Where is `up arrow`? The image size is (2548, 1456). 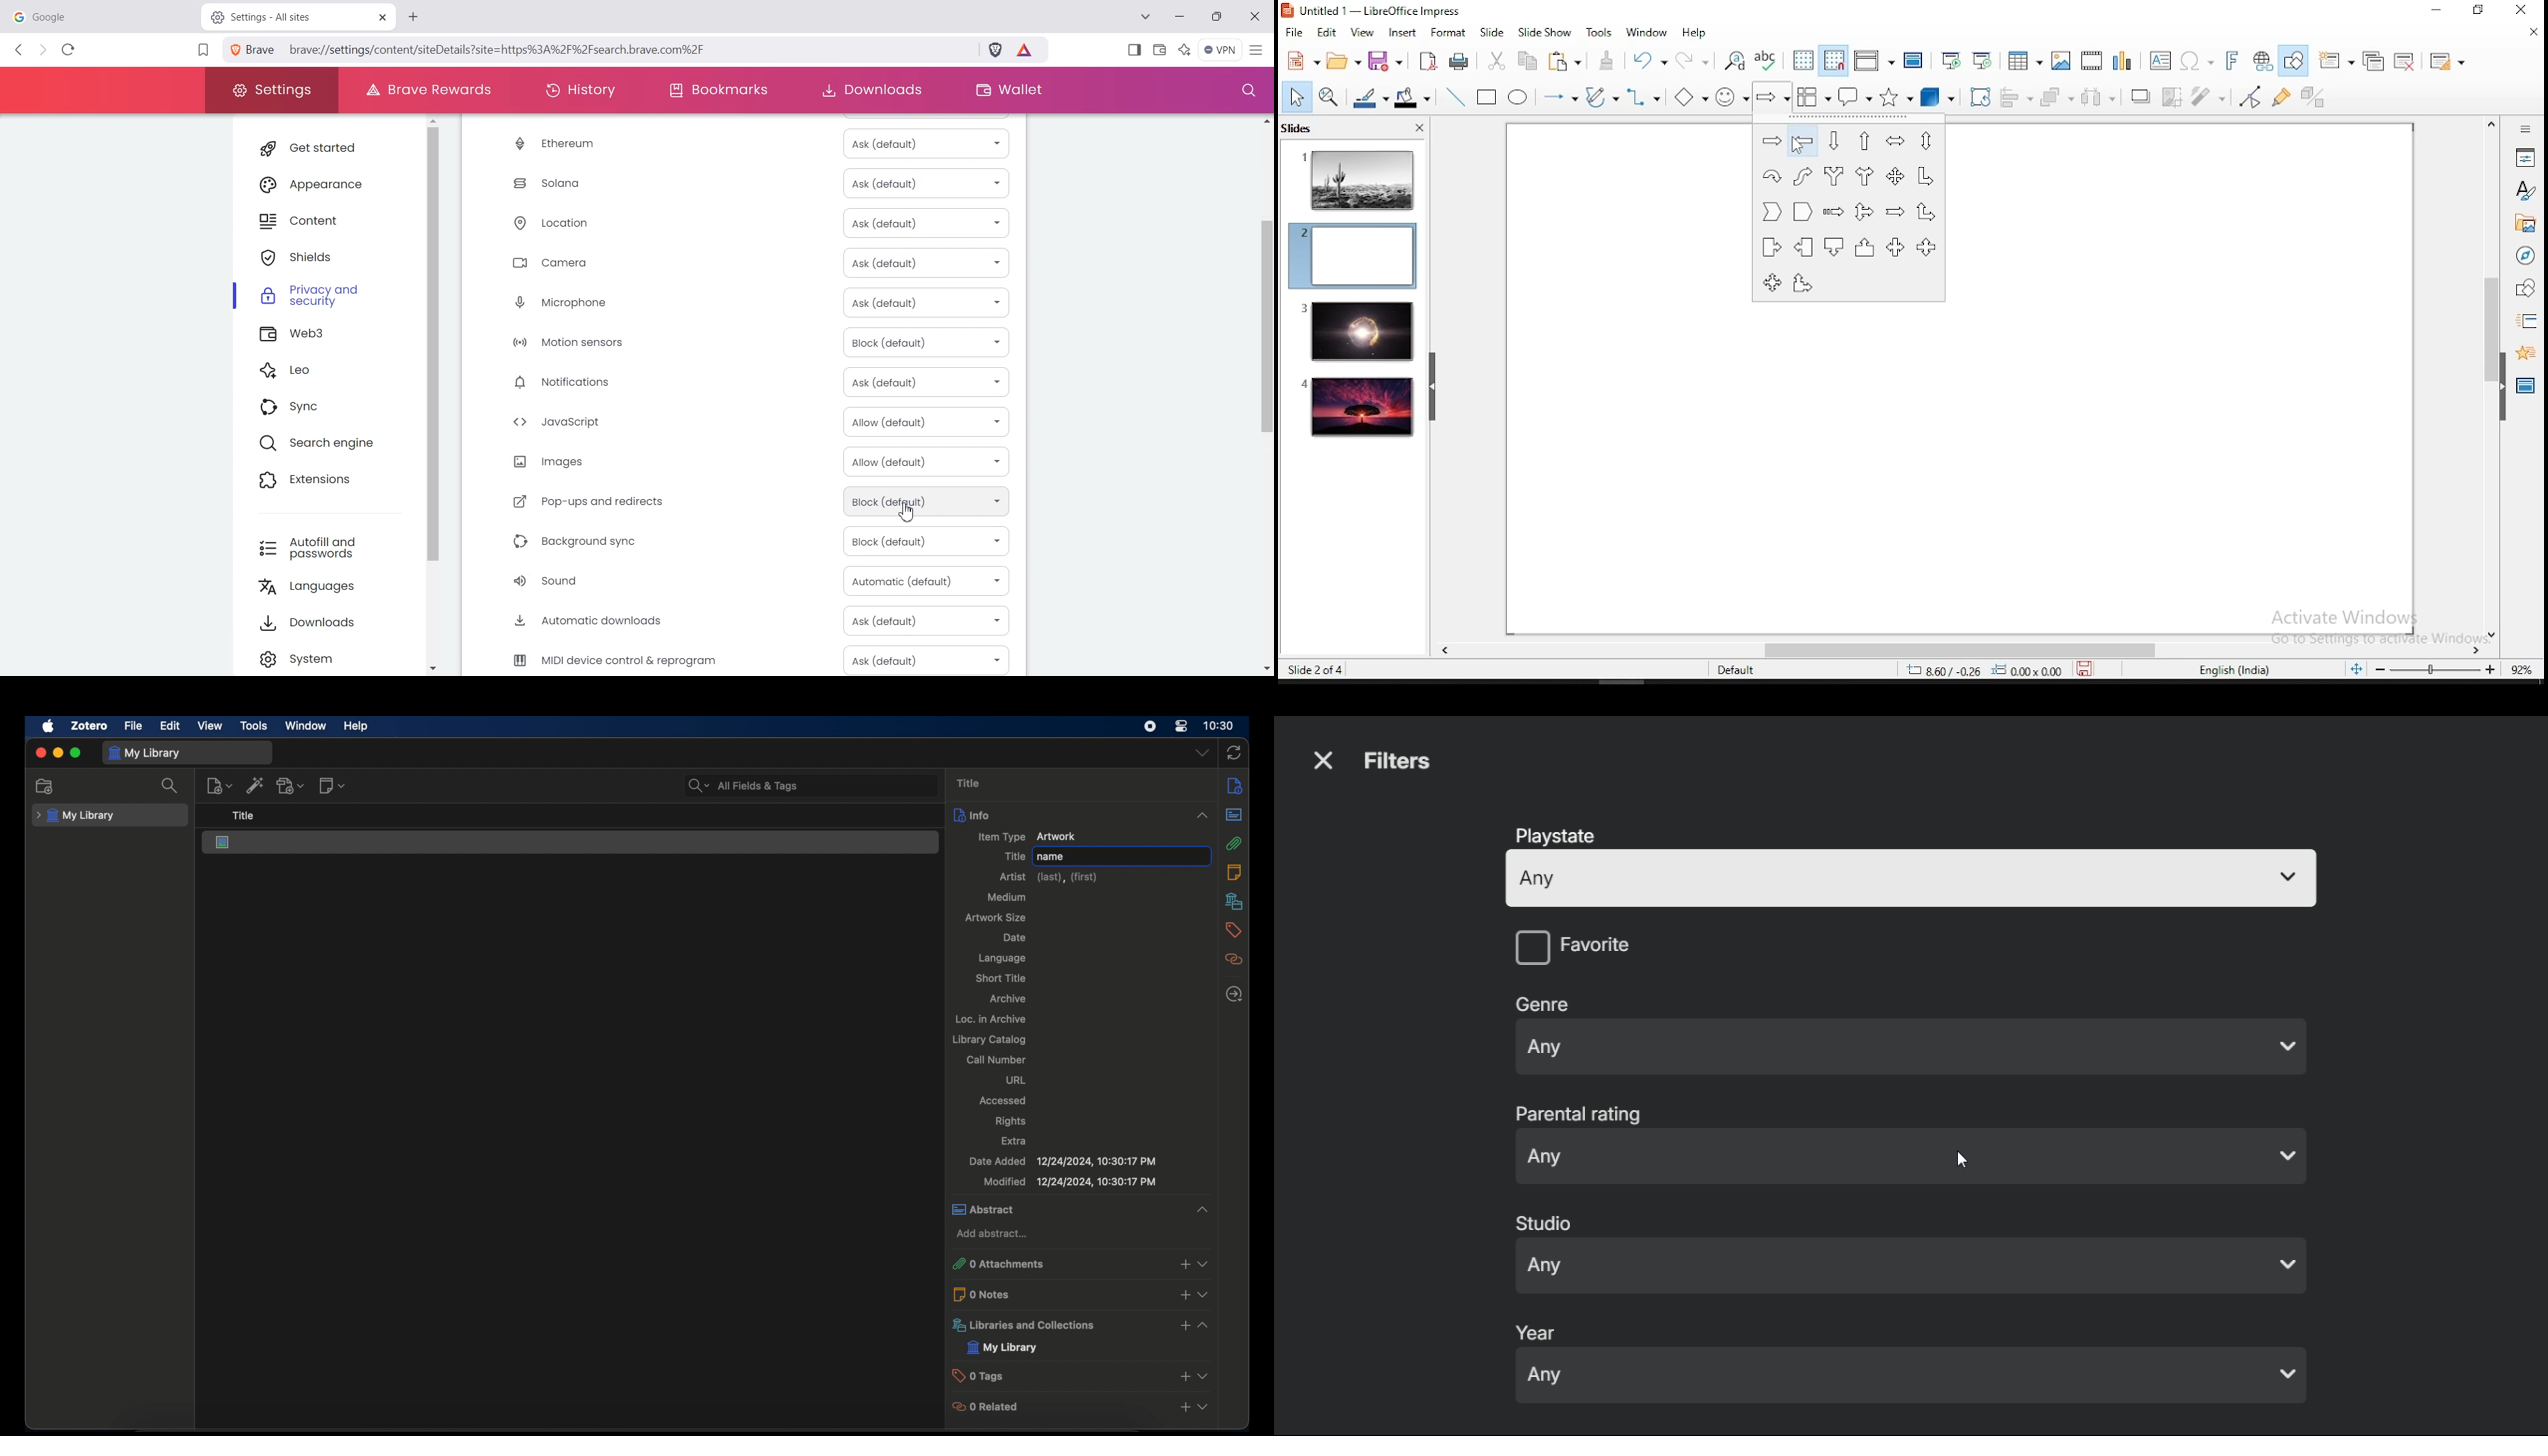 up arrow is located at coordinates (1865, 140).